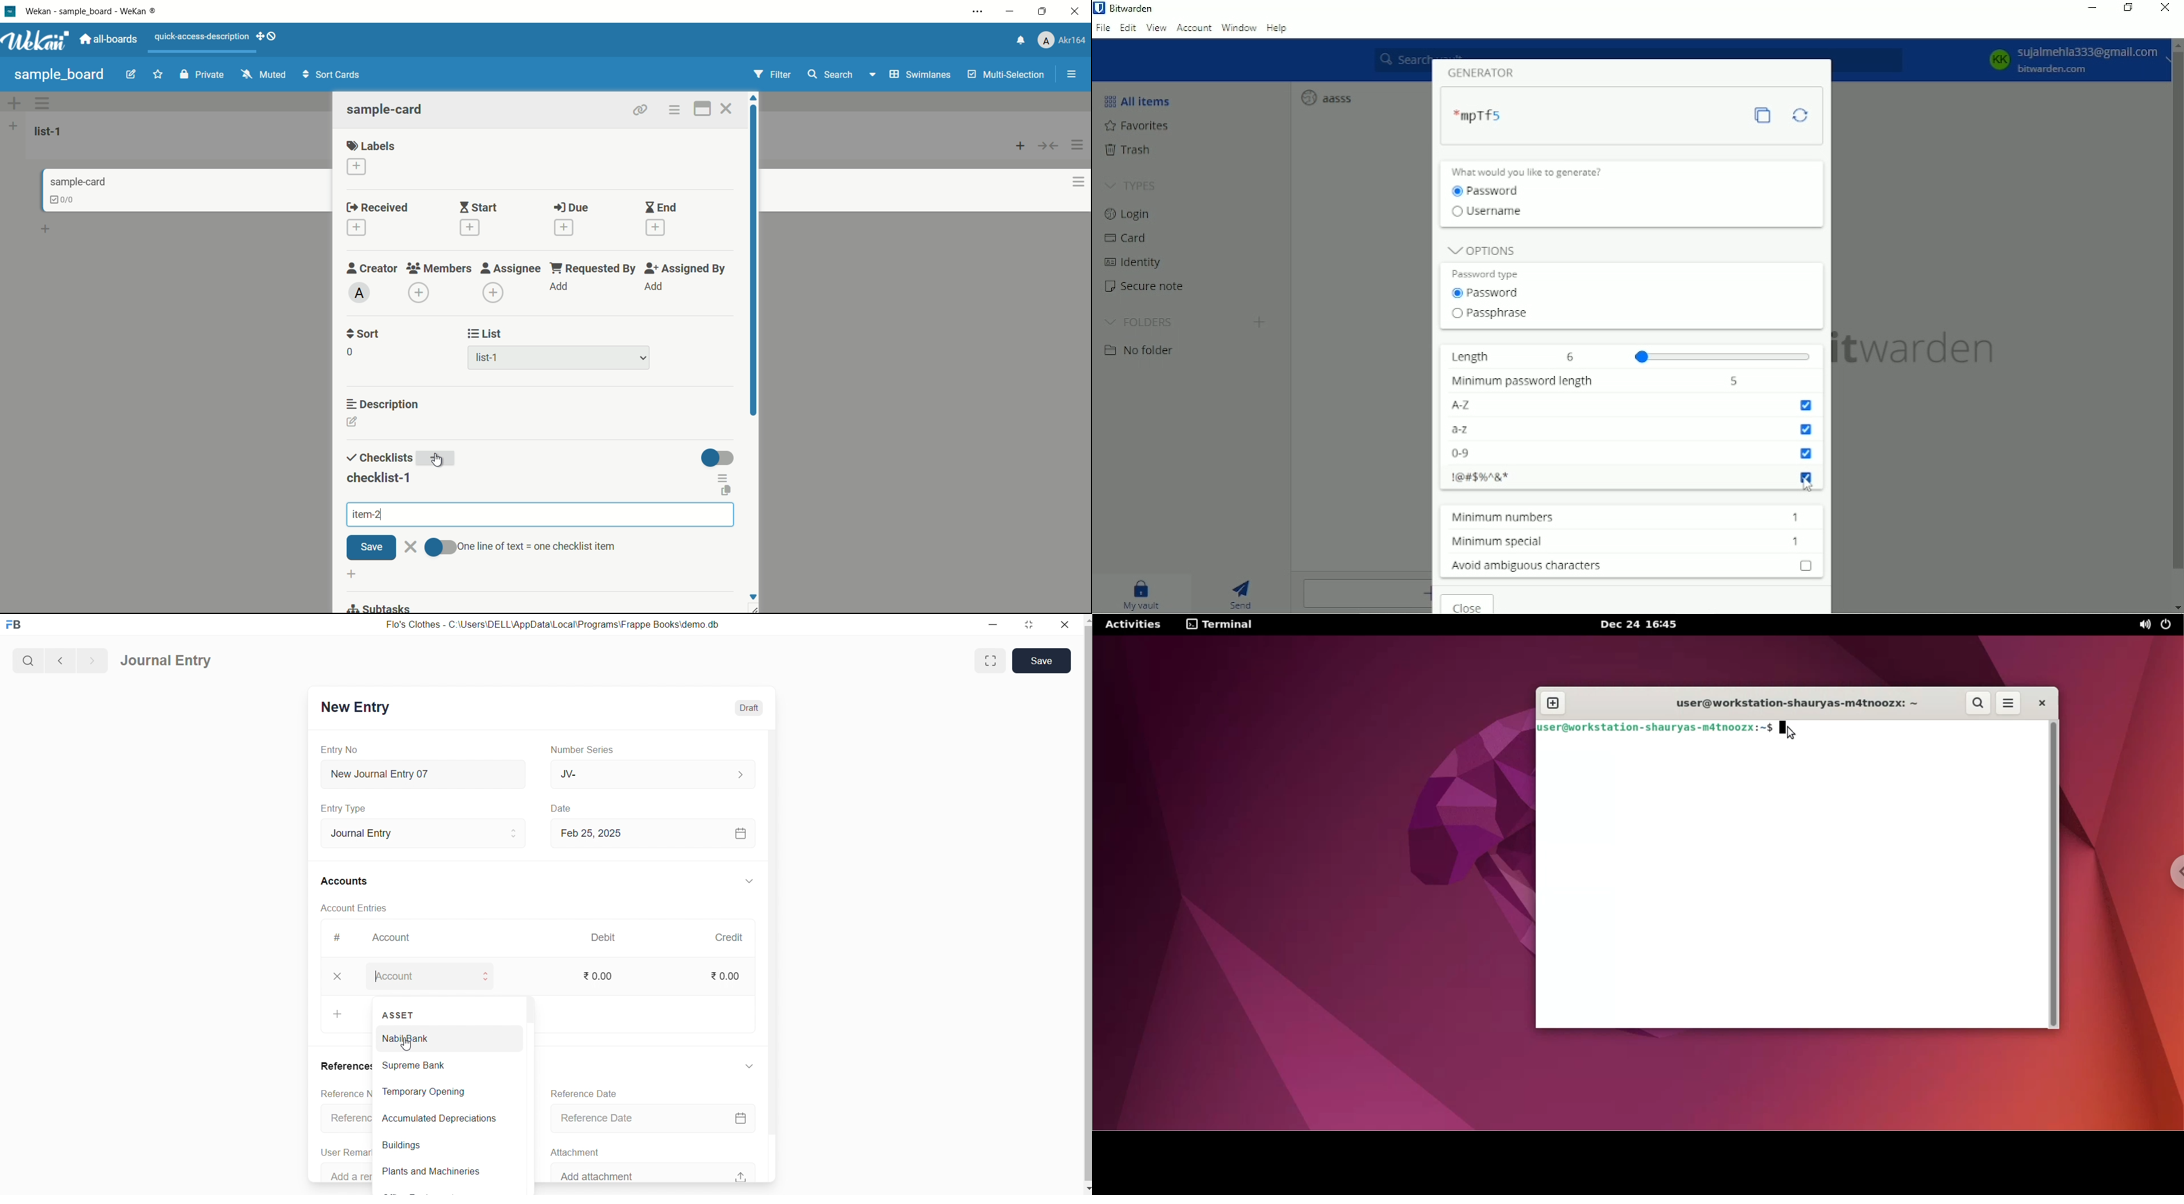  What do you see at coordinates (591, 1093) in the screenshot?
I see `Reference Date` at bounding box center [591, 1093].